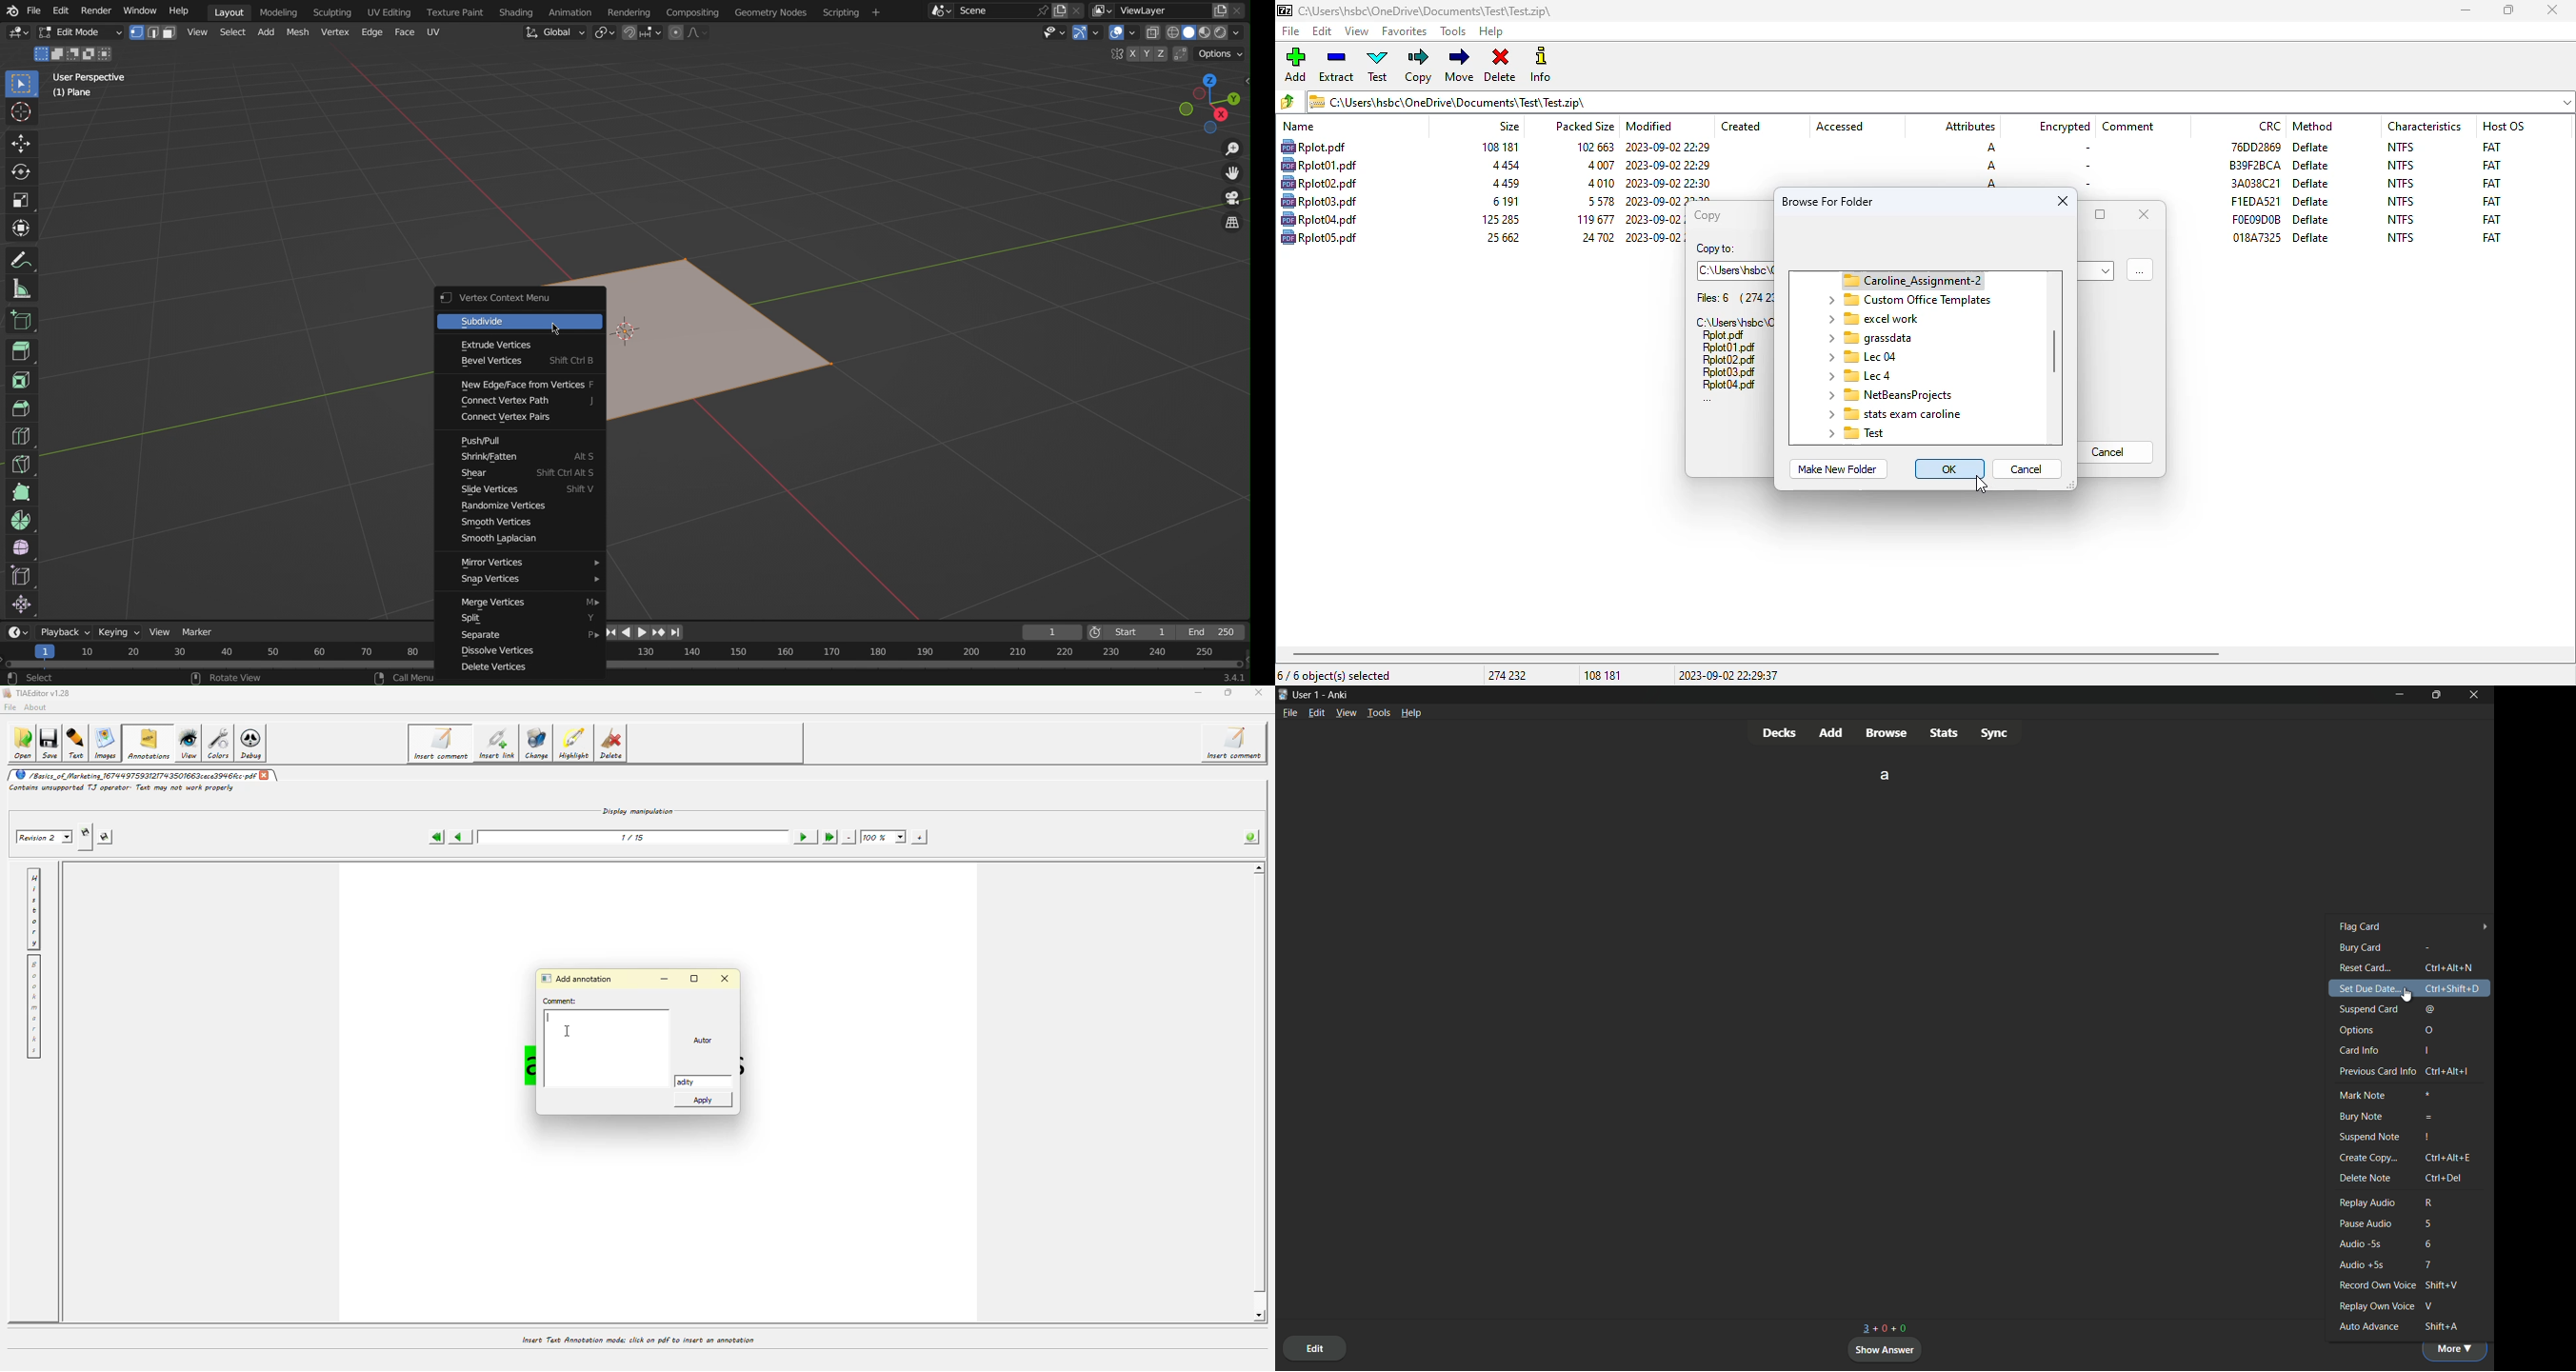  I want to click on Marker, so click(199, 629).